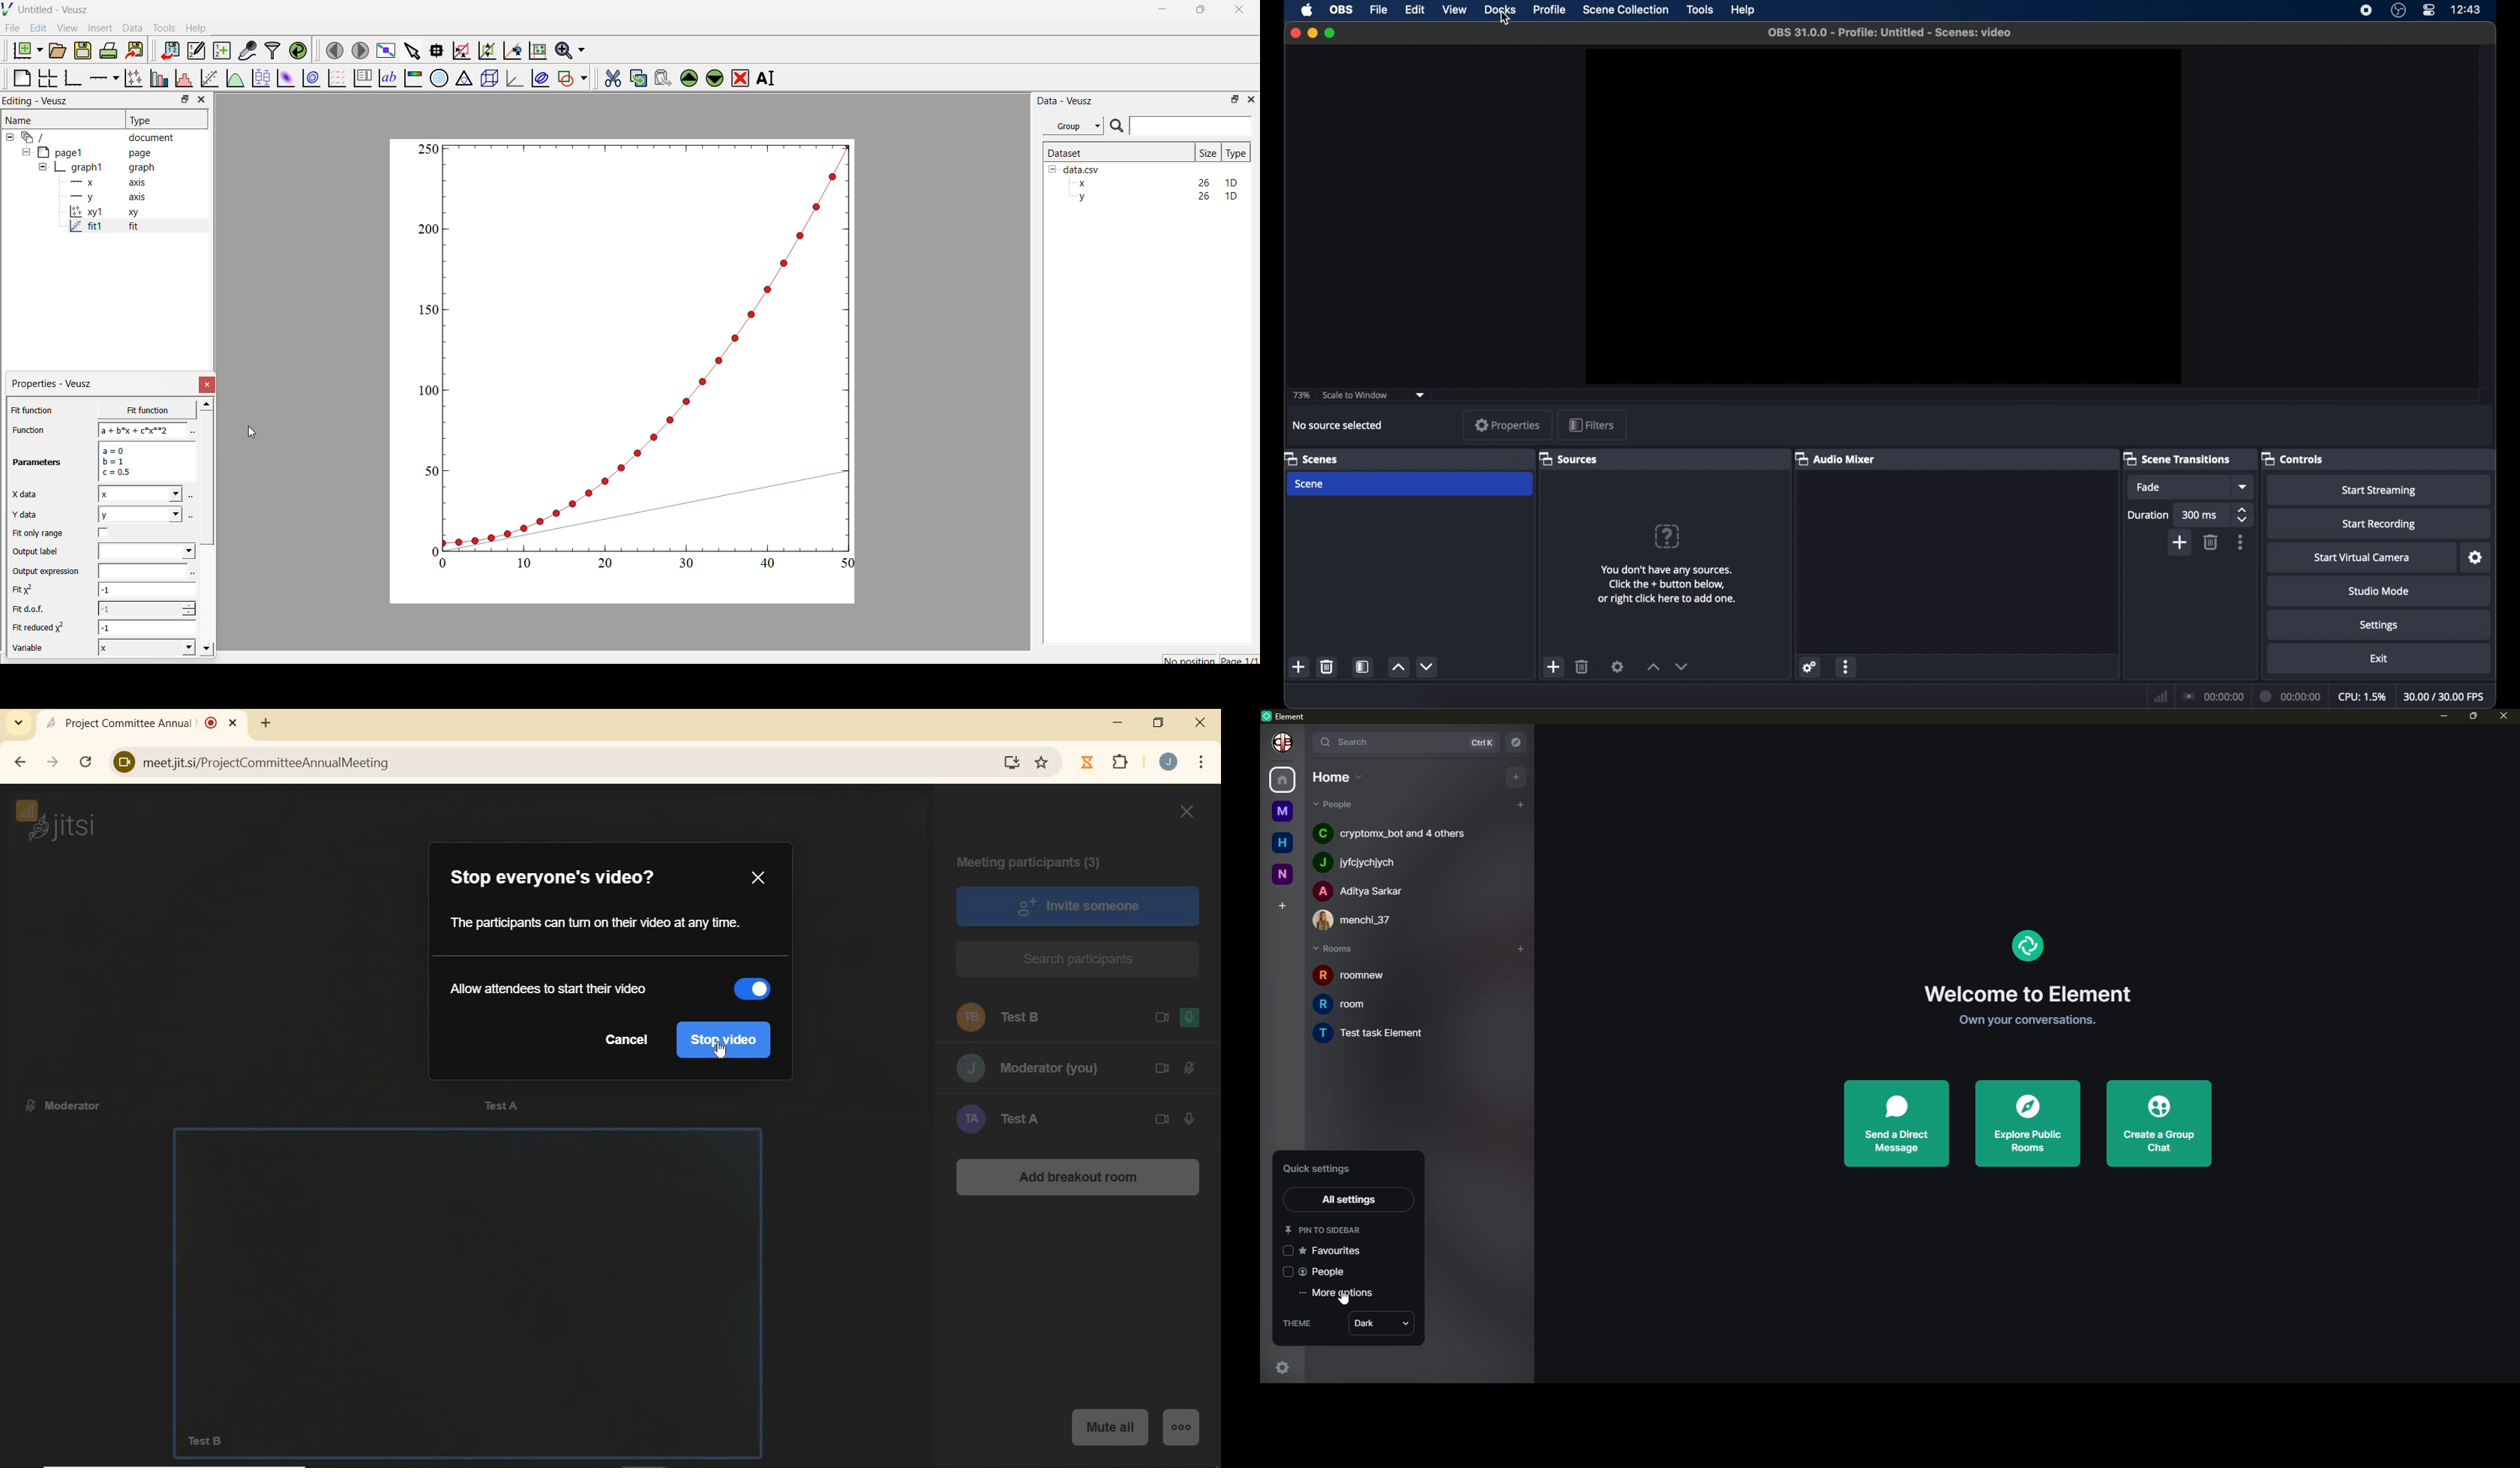 This screenshot has width=2520, height=1484. Describe the element at coordinates (2243, 515) in the screenshot. I see `stepper buttons` at that location.